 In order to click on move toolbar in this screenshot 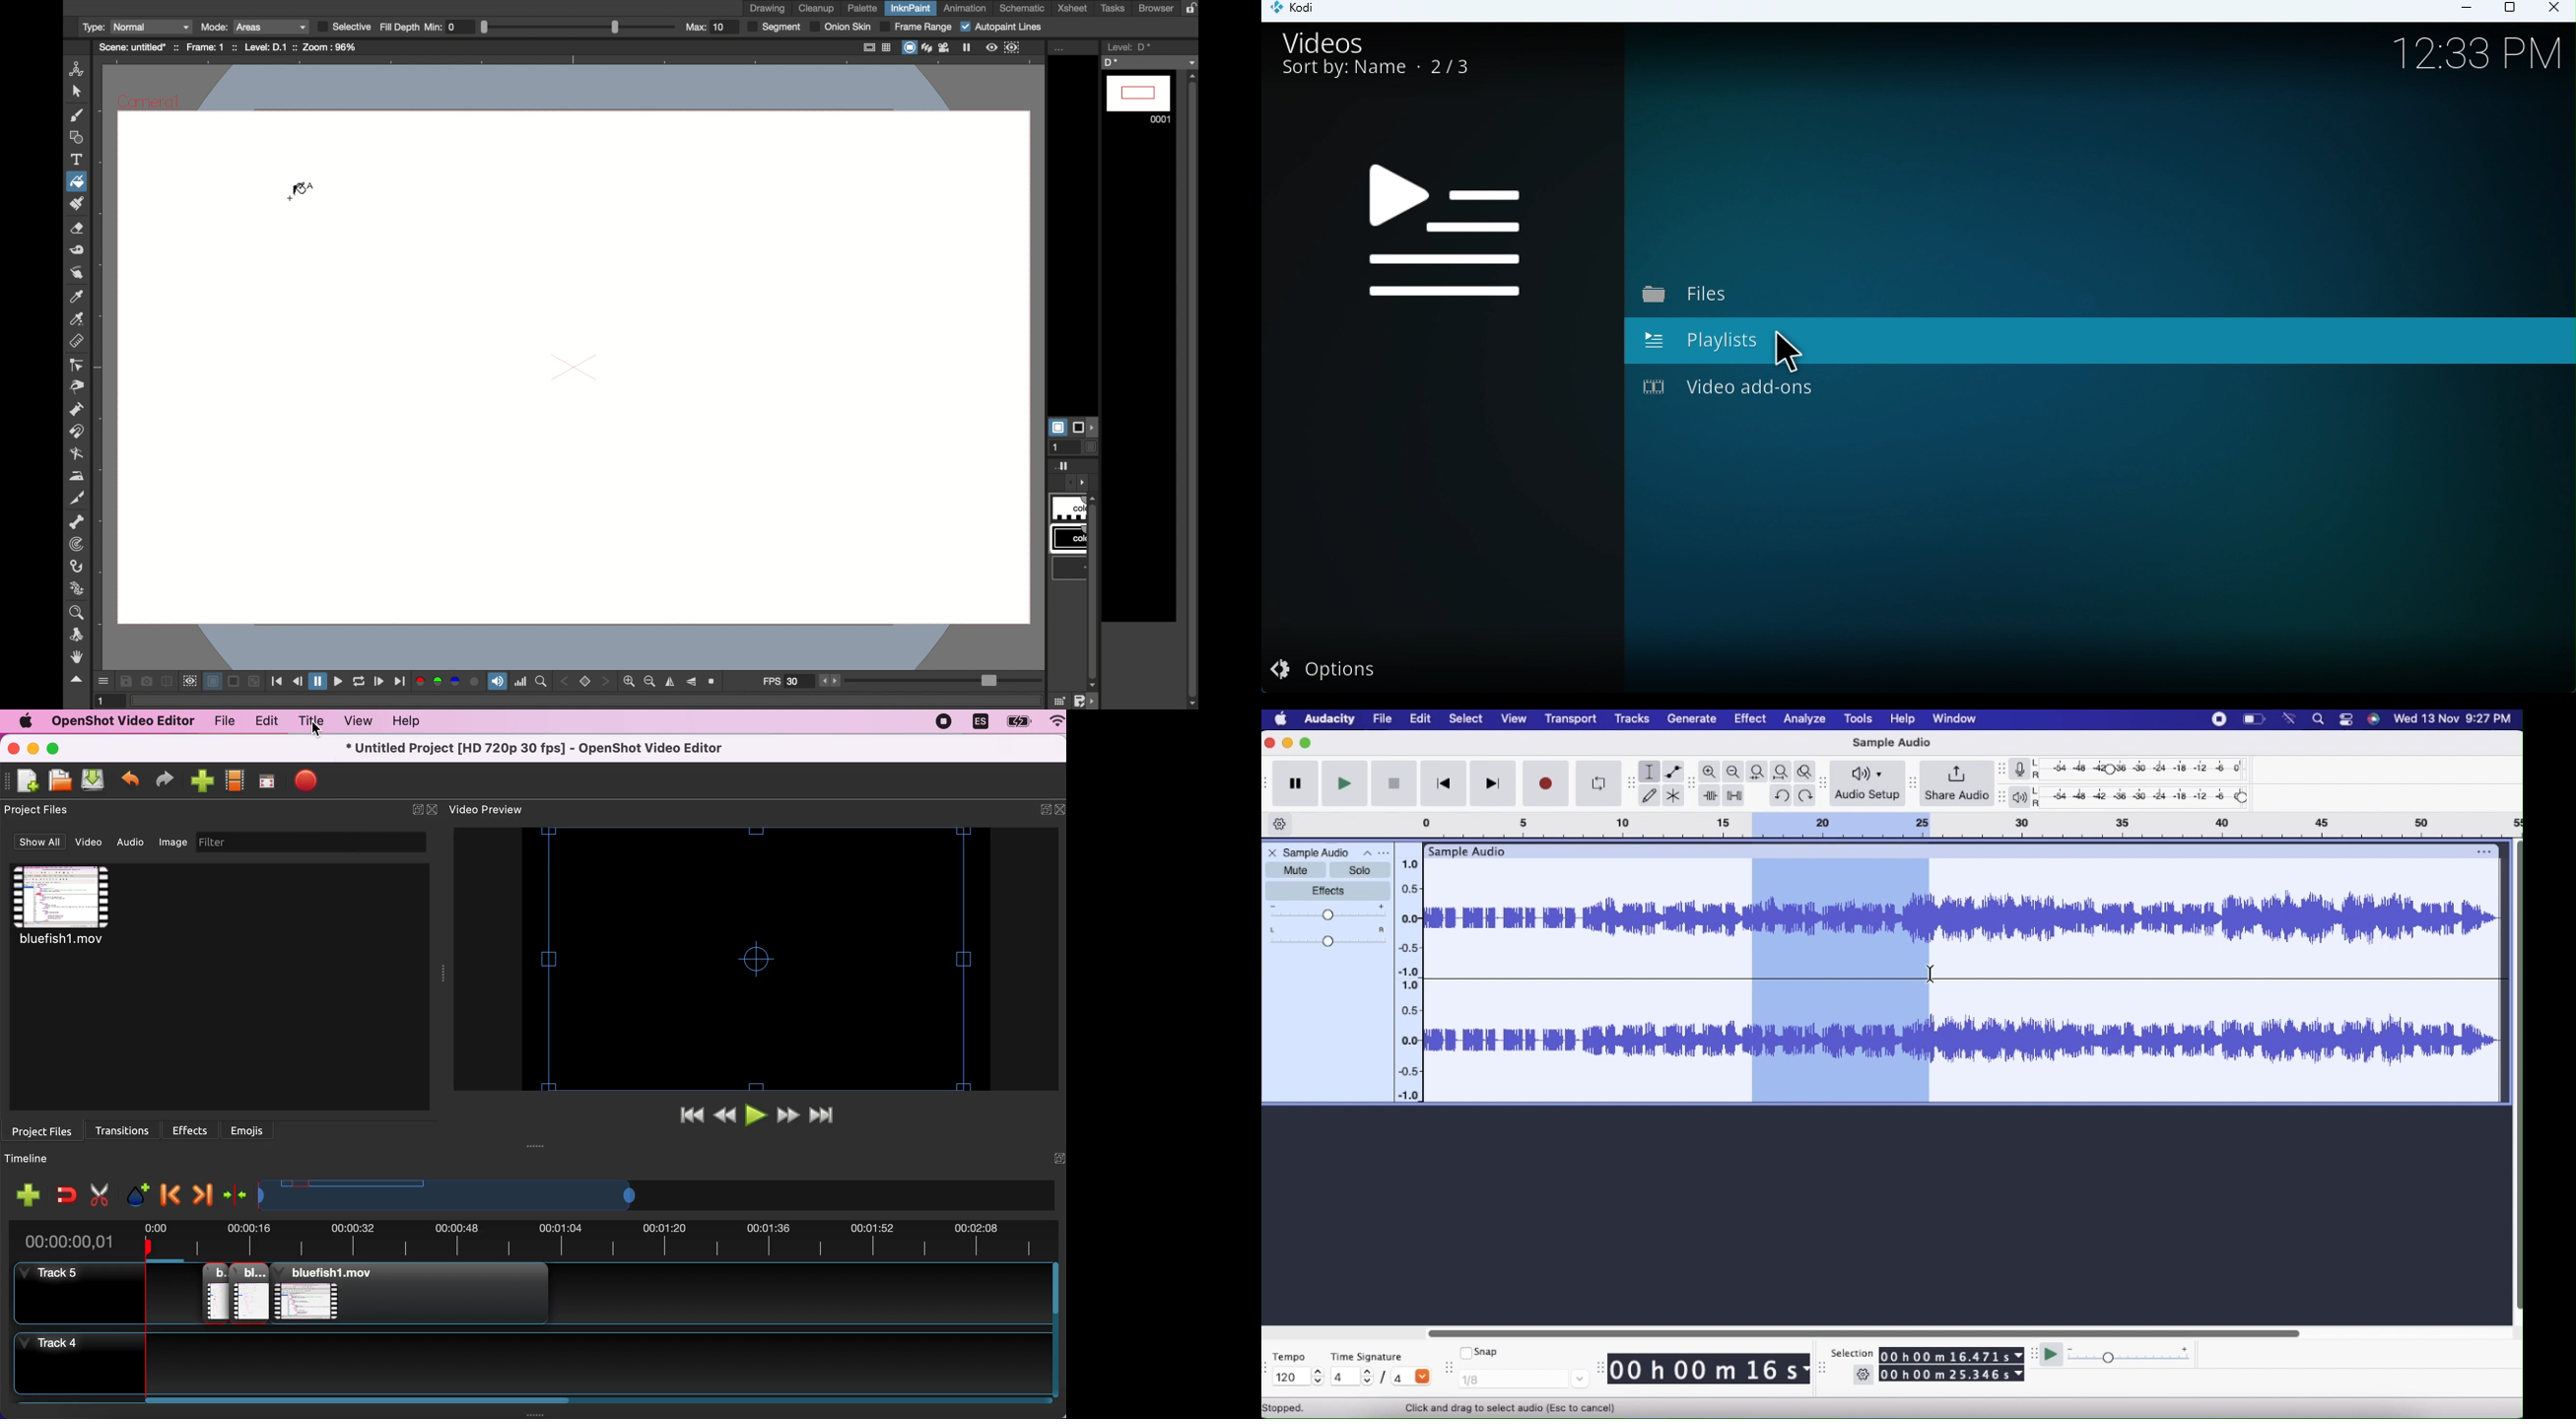, I will do `click(2035, 1355)`.